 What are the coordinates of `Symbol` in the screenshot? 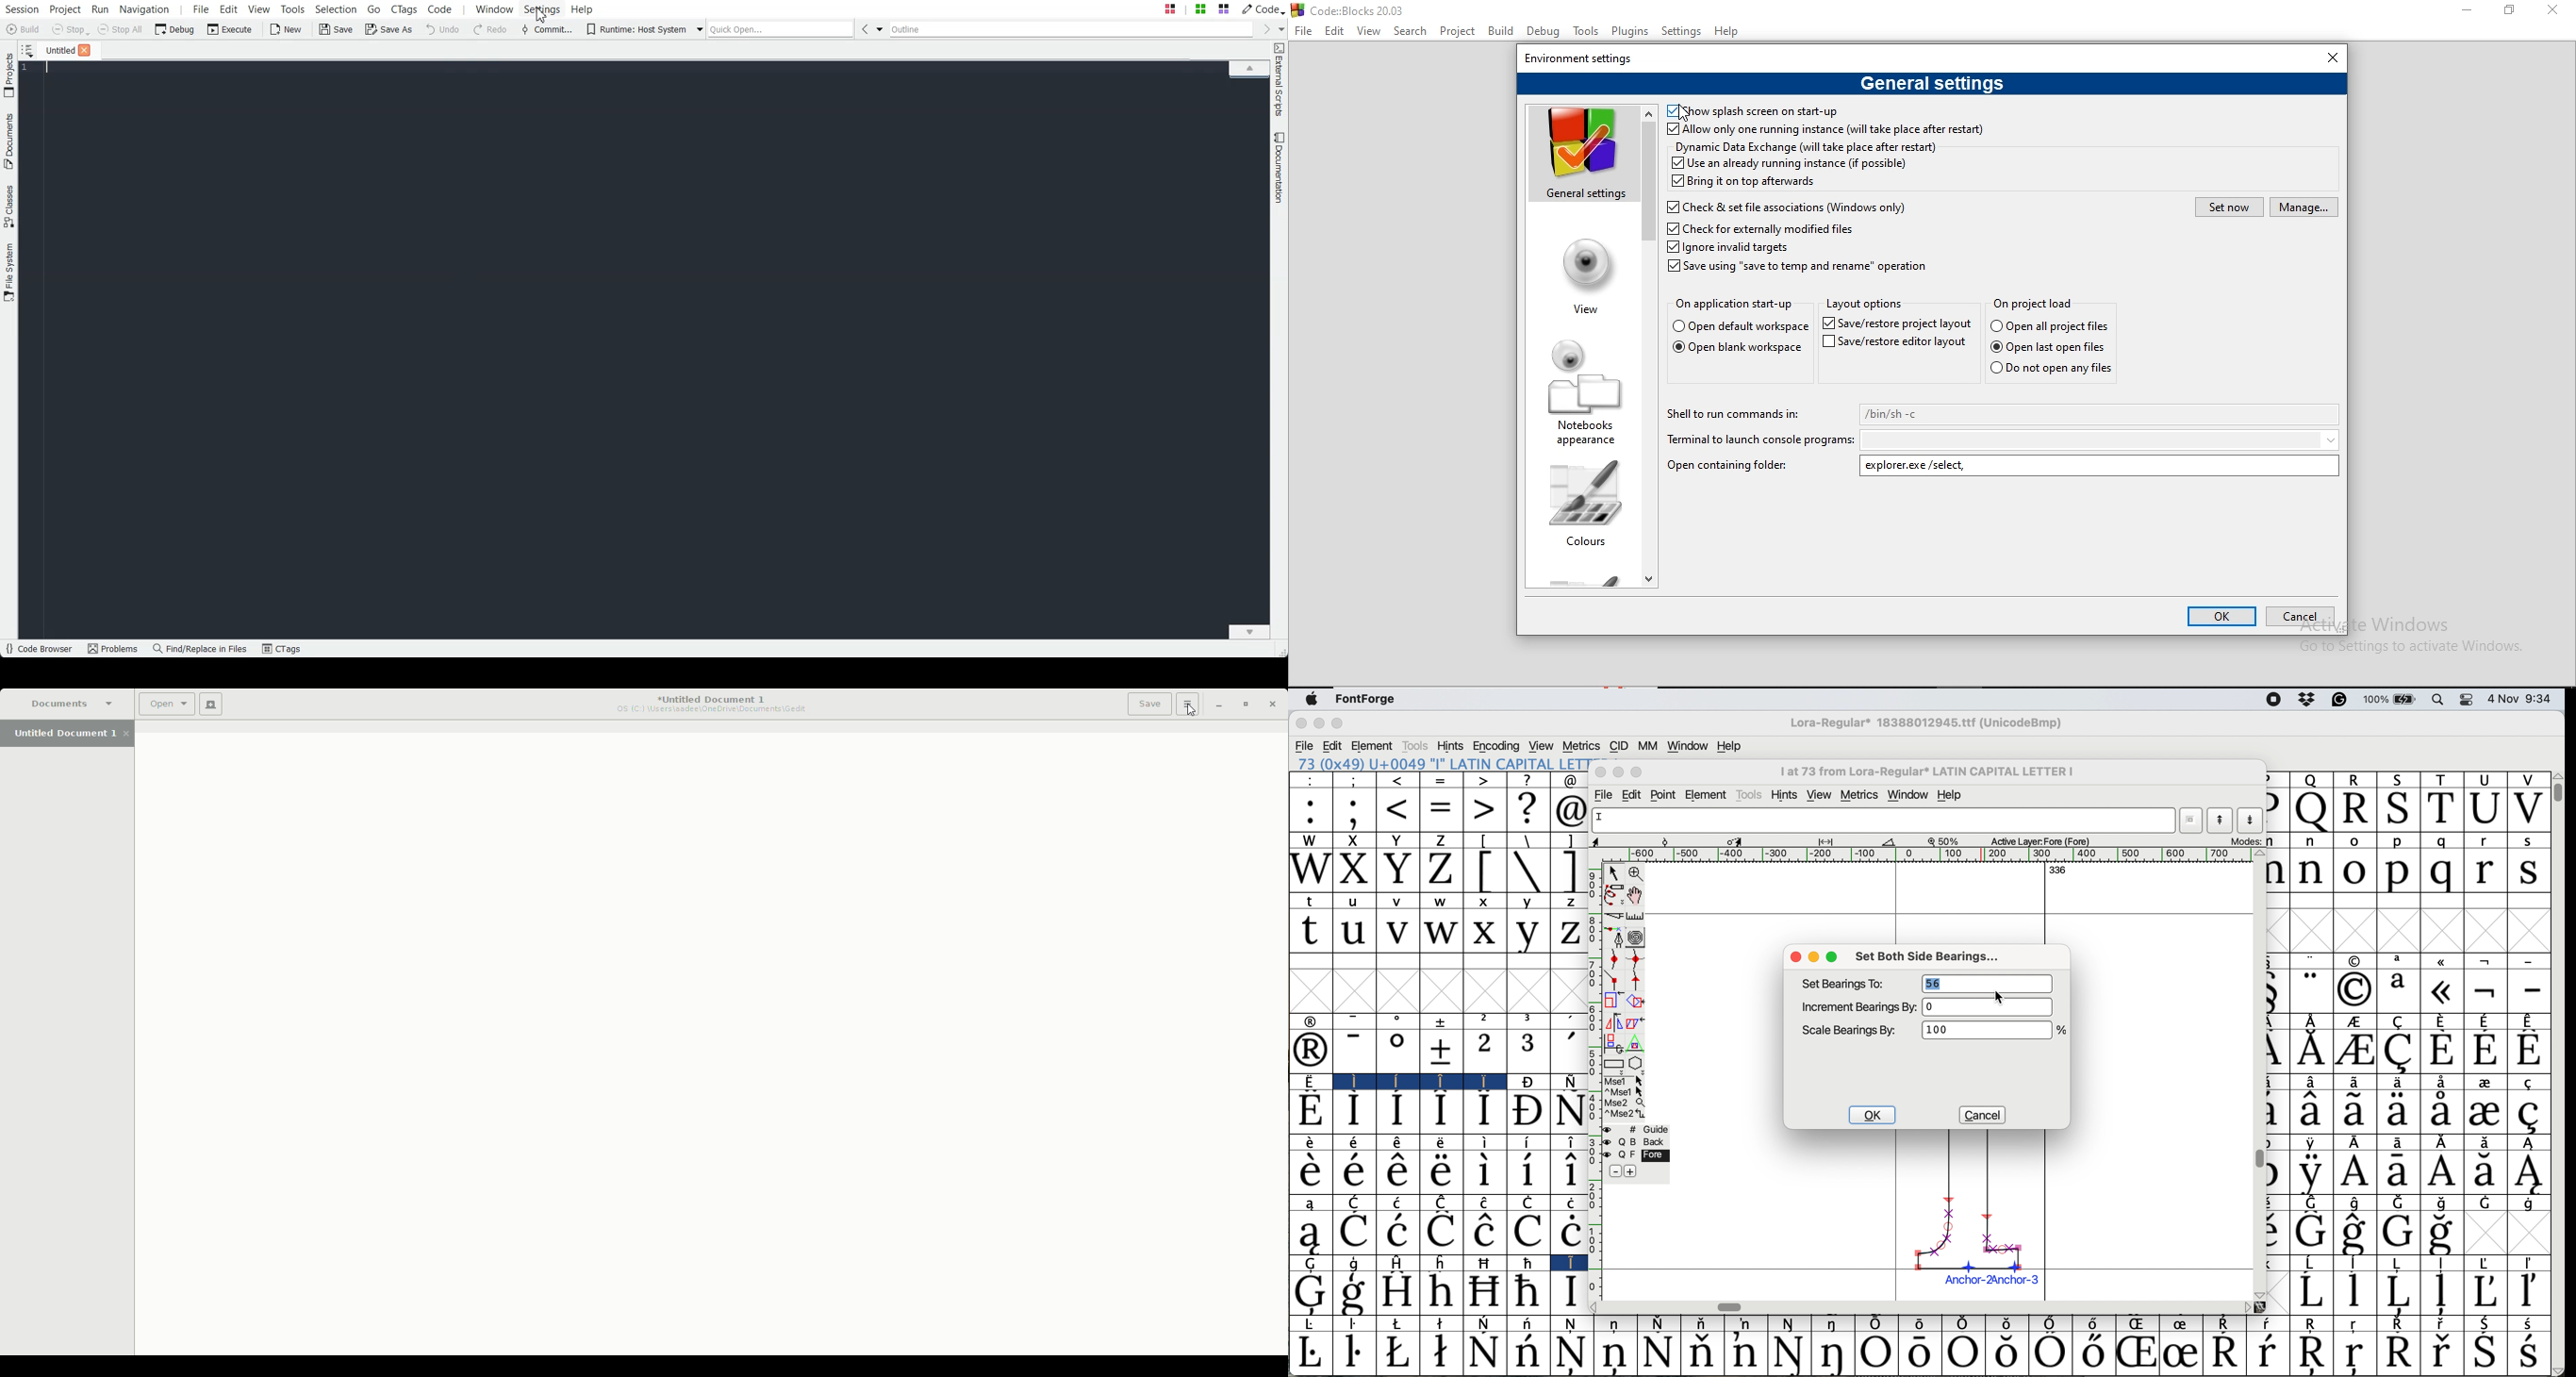 It's located at (1486, 1324).